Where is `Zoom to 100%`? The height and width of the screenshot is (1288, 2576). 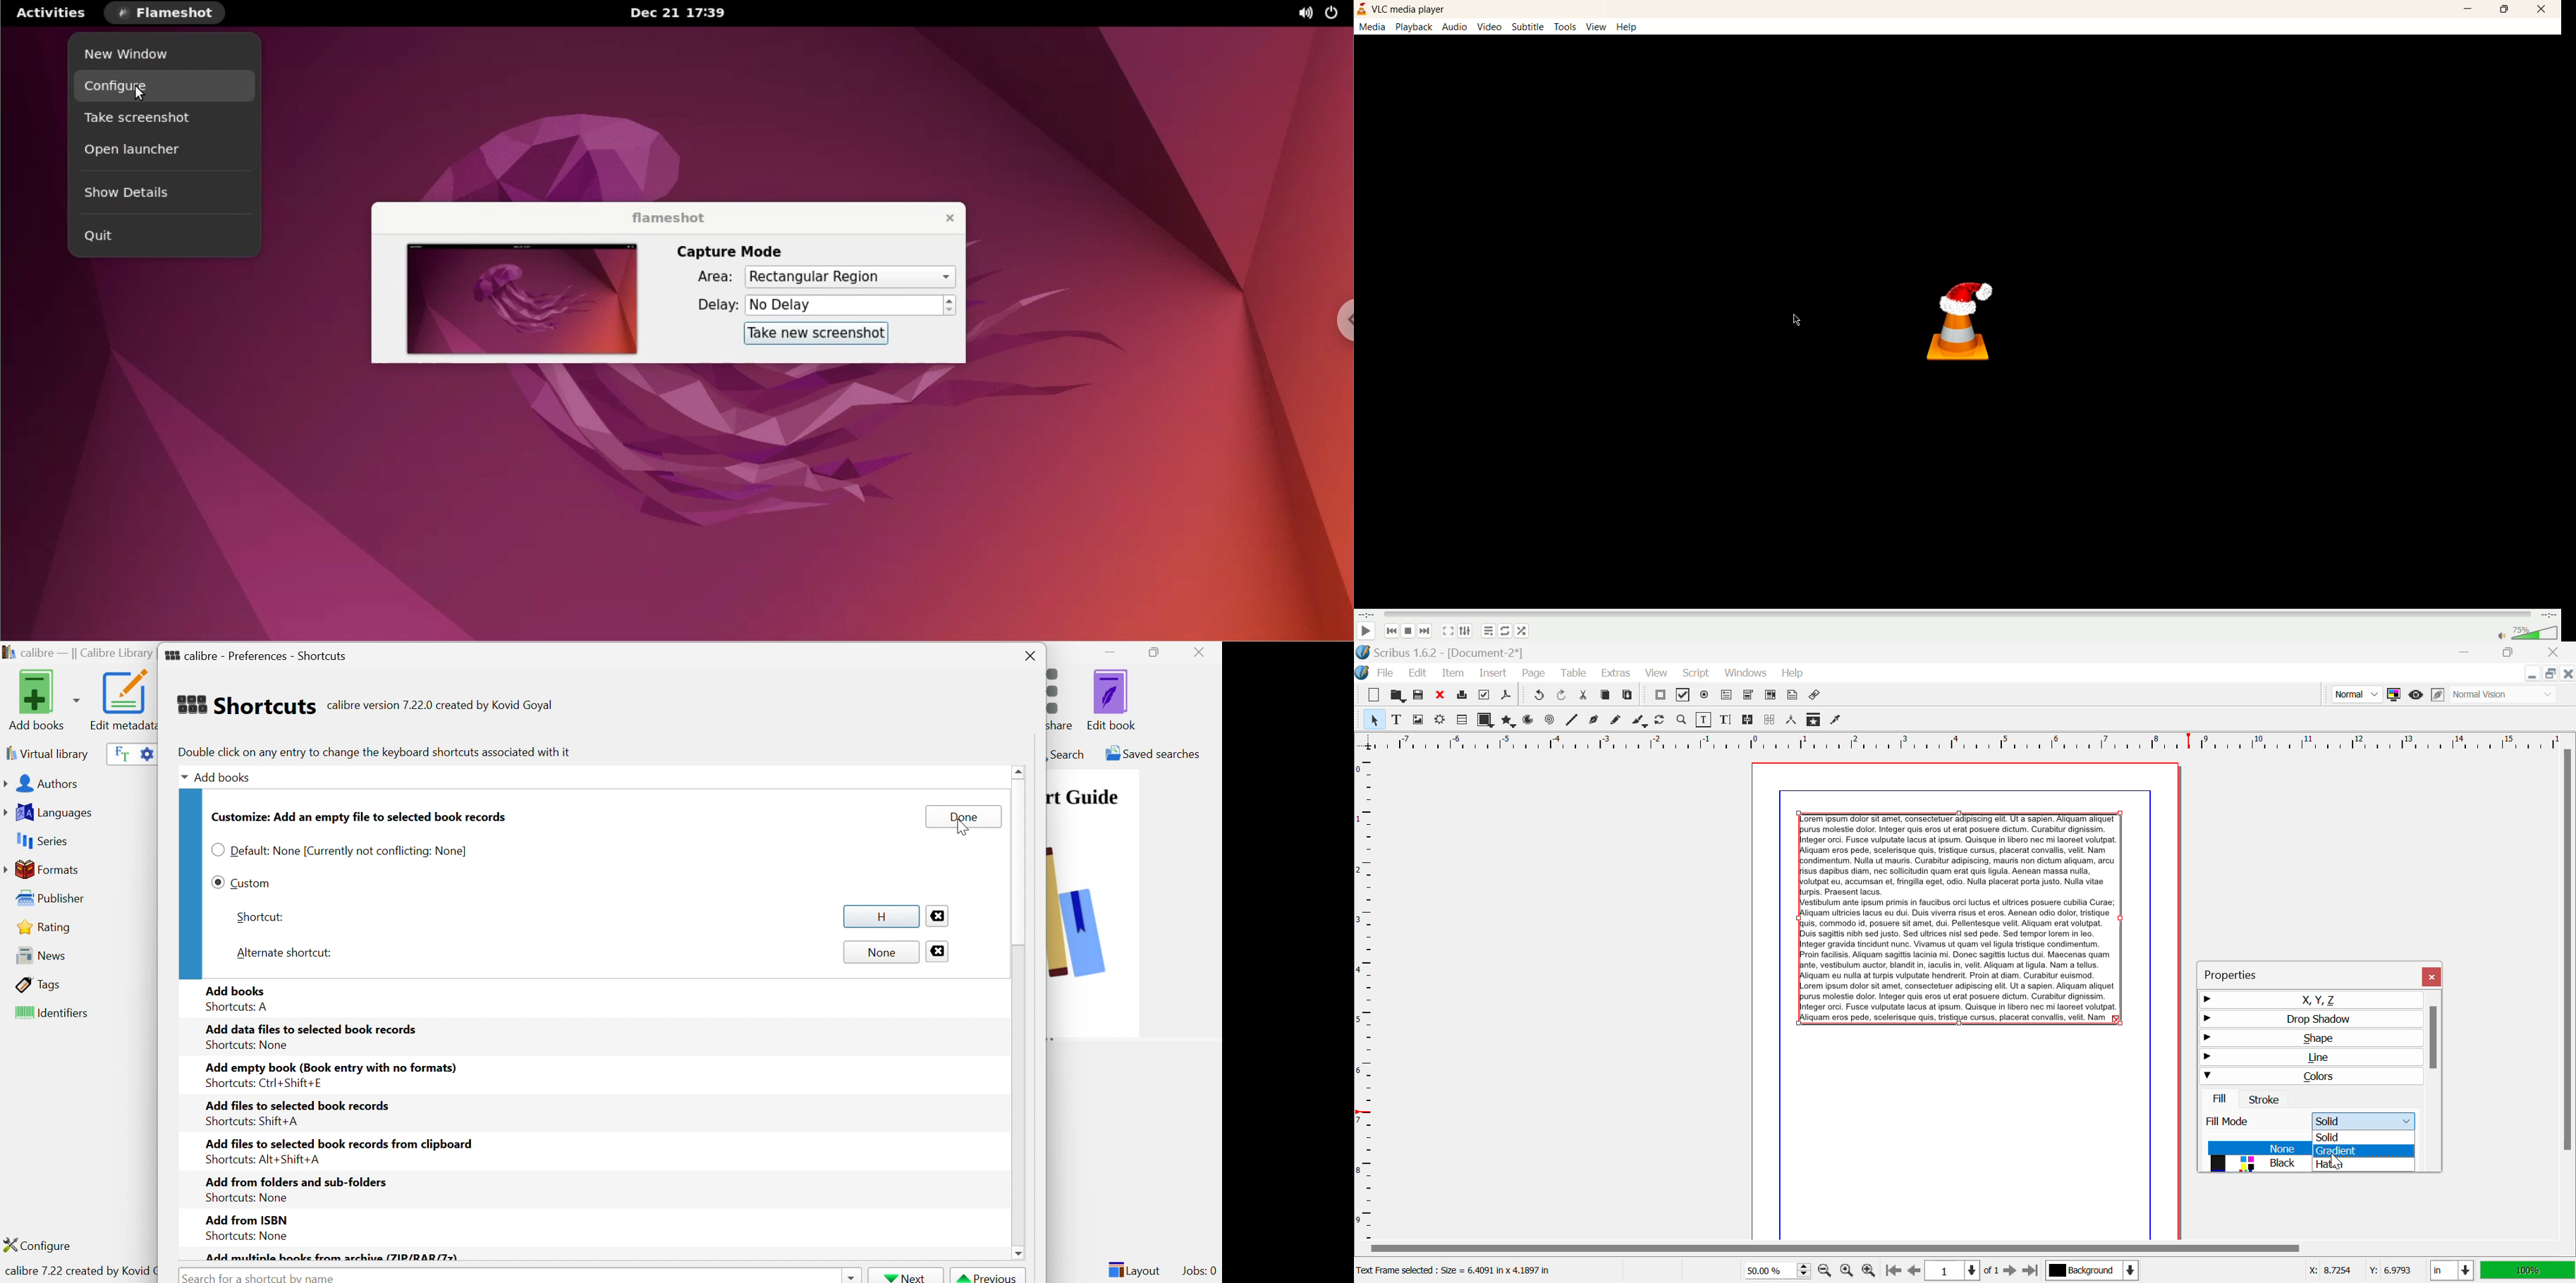 Zoom to 100% is located at coordinates (1847, 1270).